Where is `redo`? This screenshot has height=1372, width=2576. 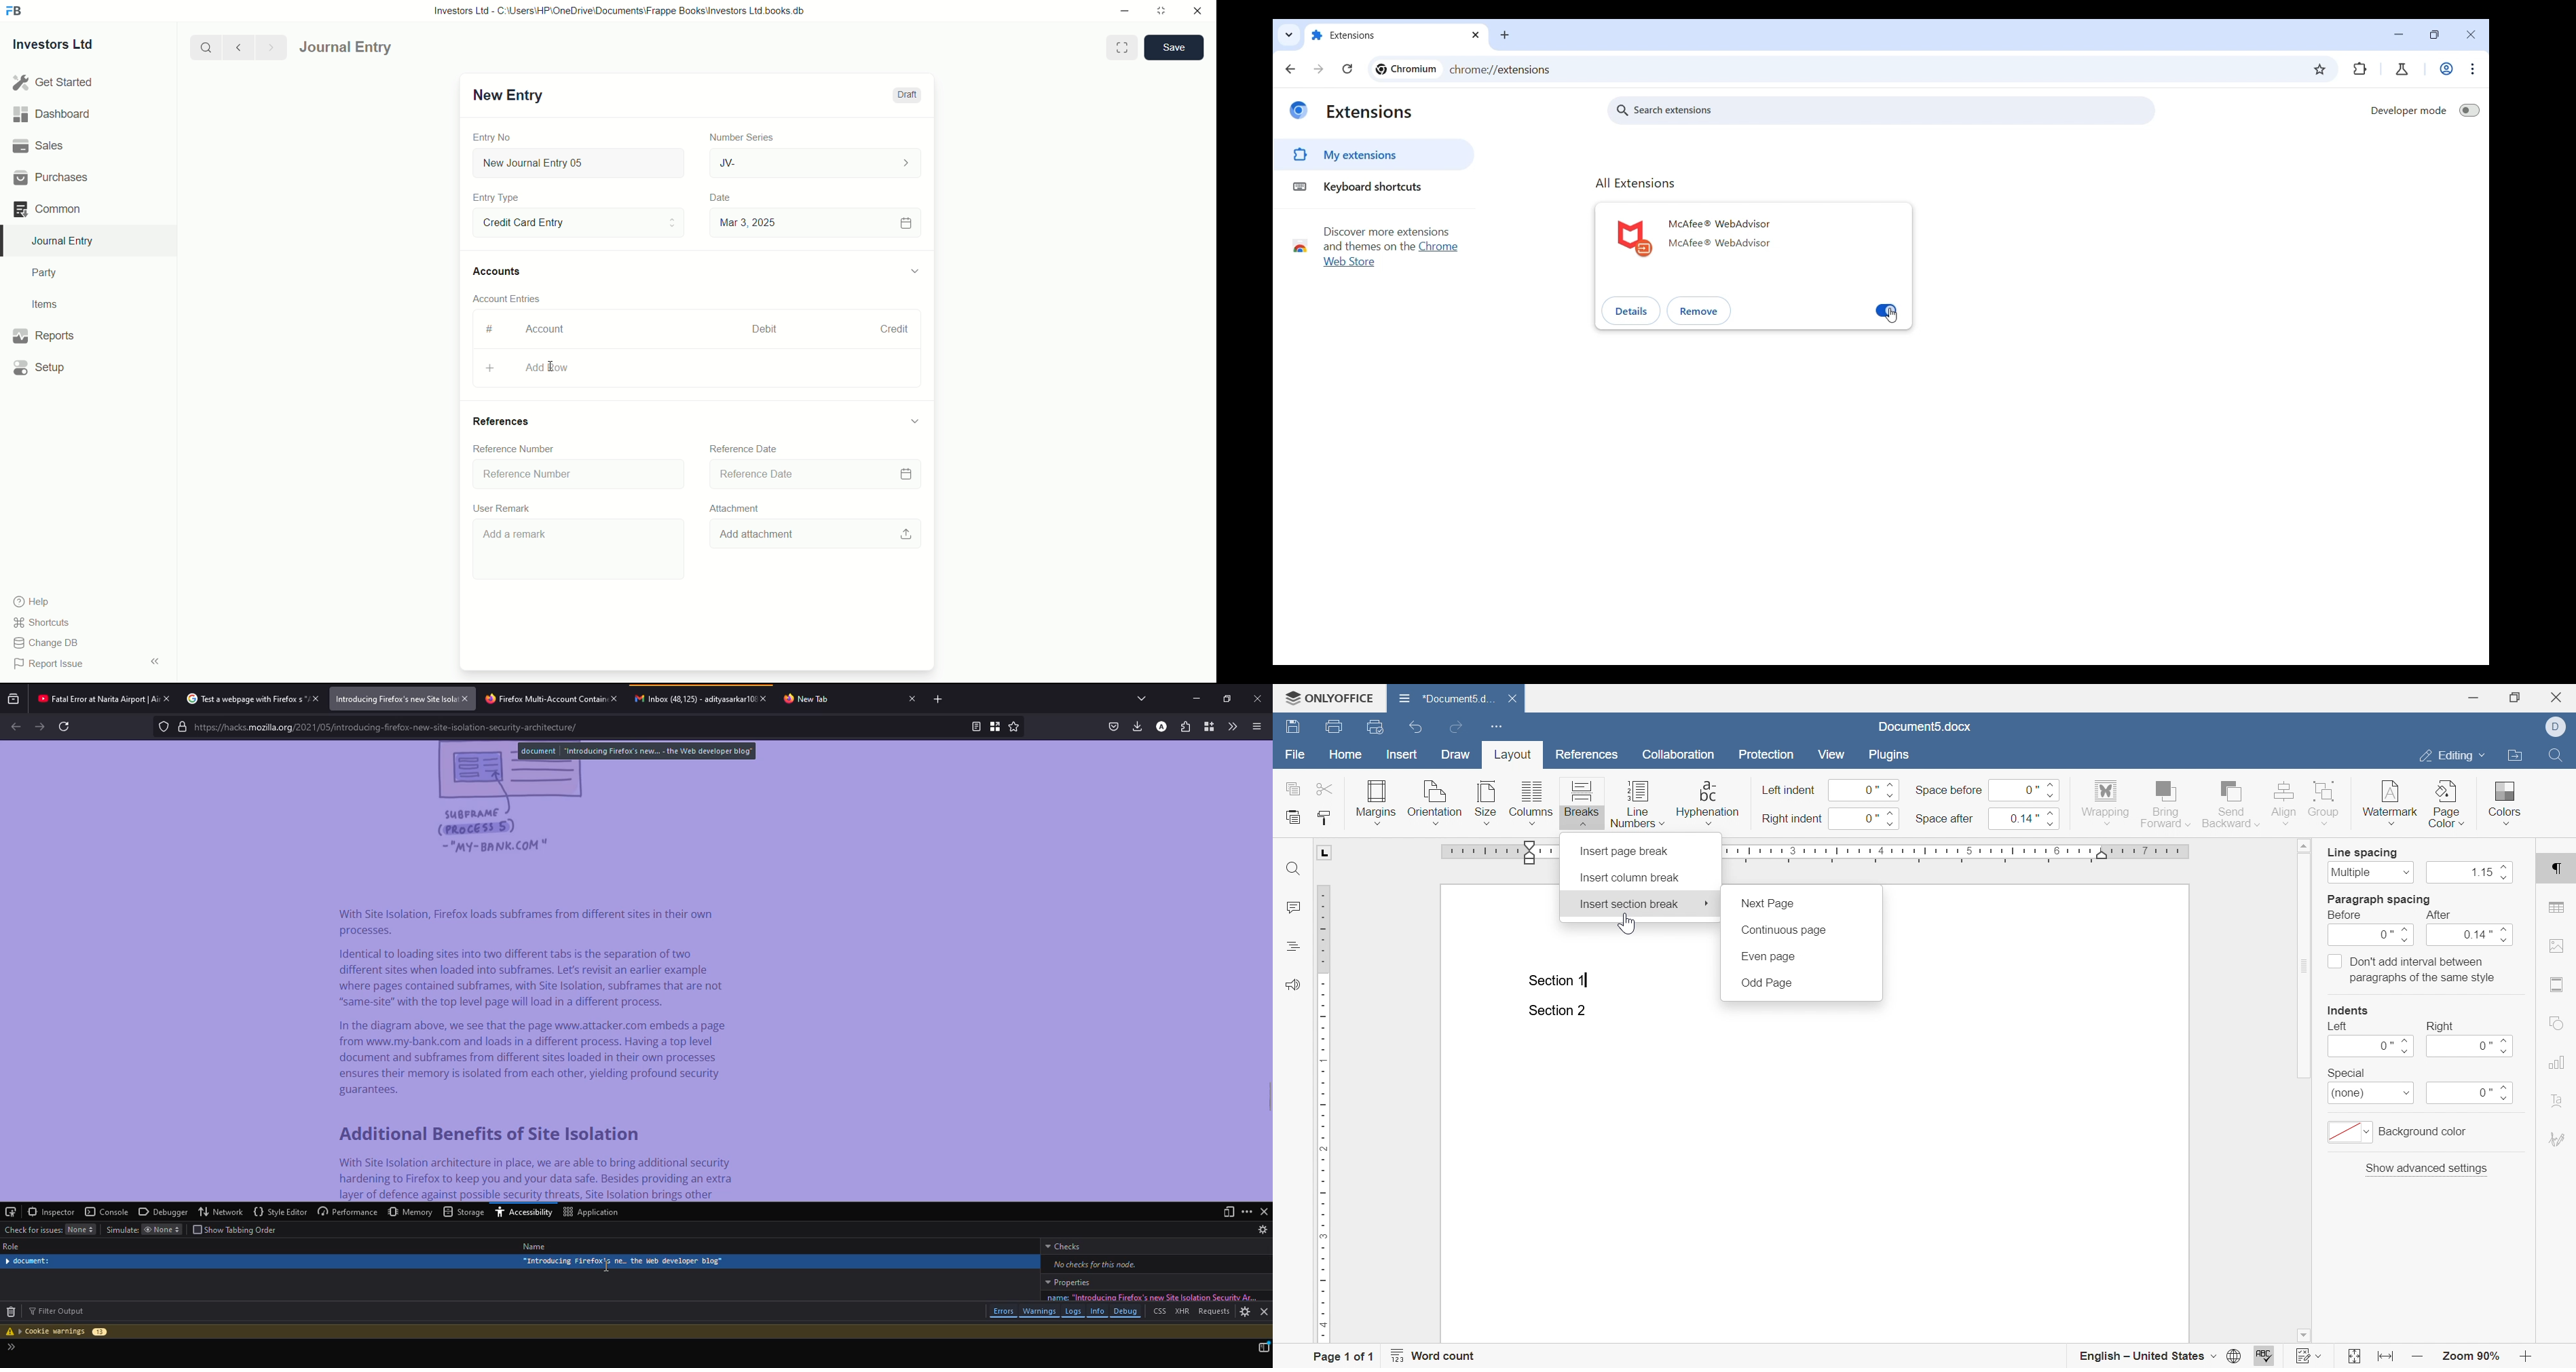 redo is located at coordinates (1457, 727).